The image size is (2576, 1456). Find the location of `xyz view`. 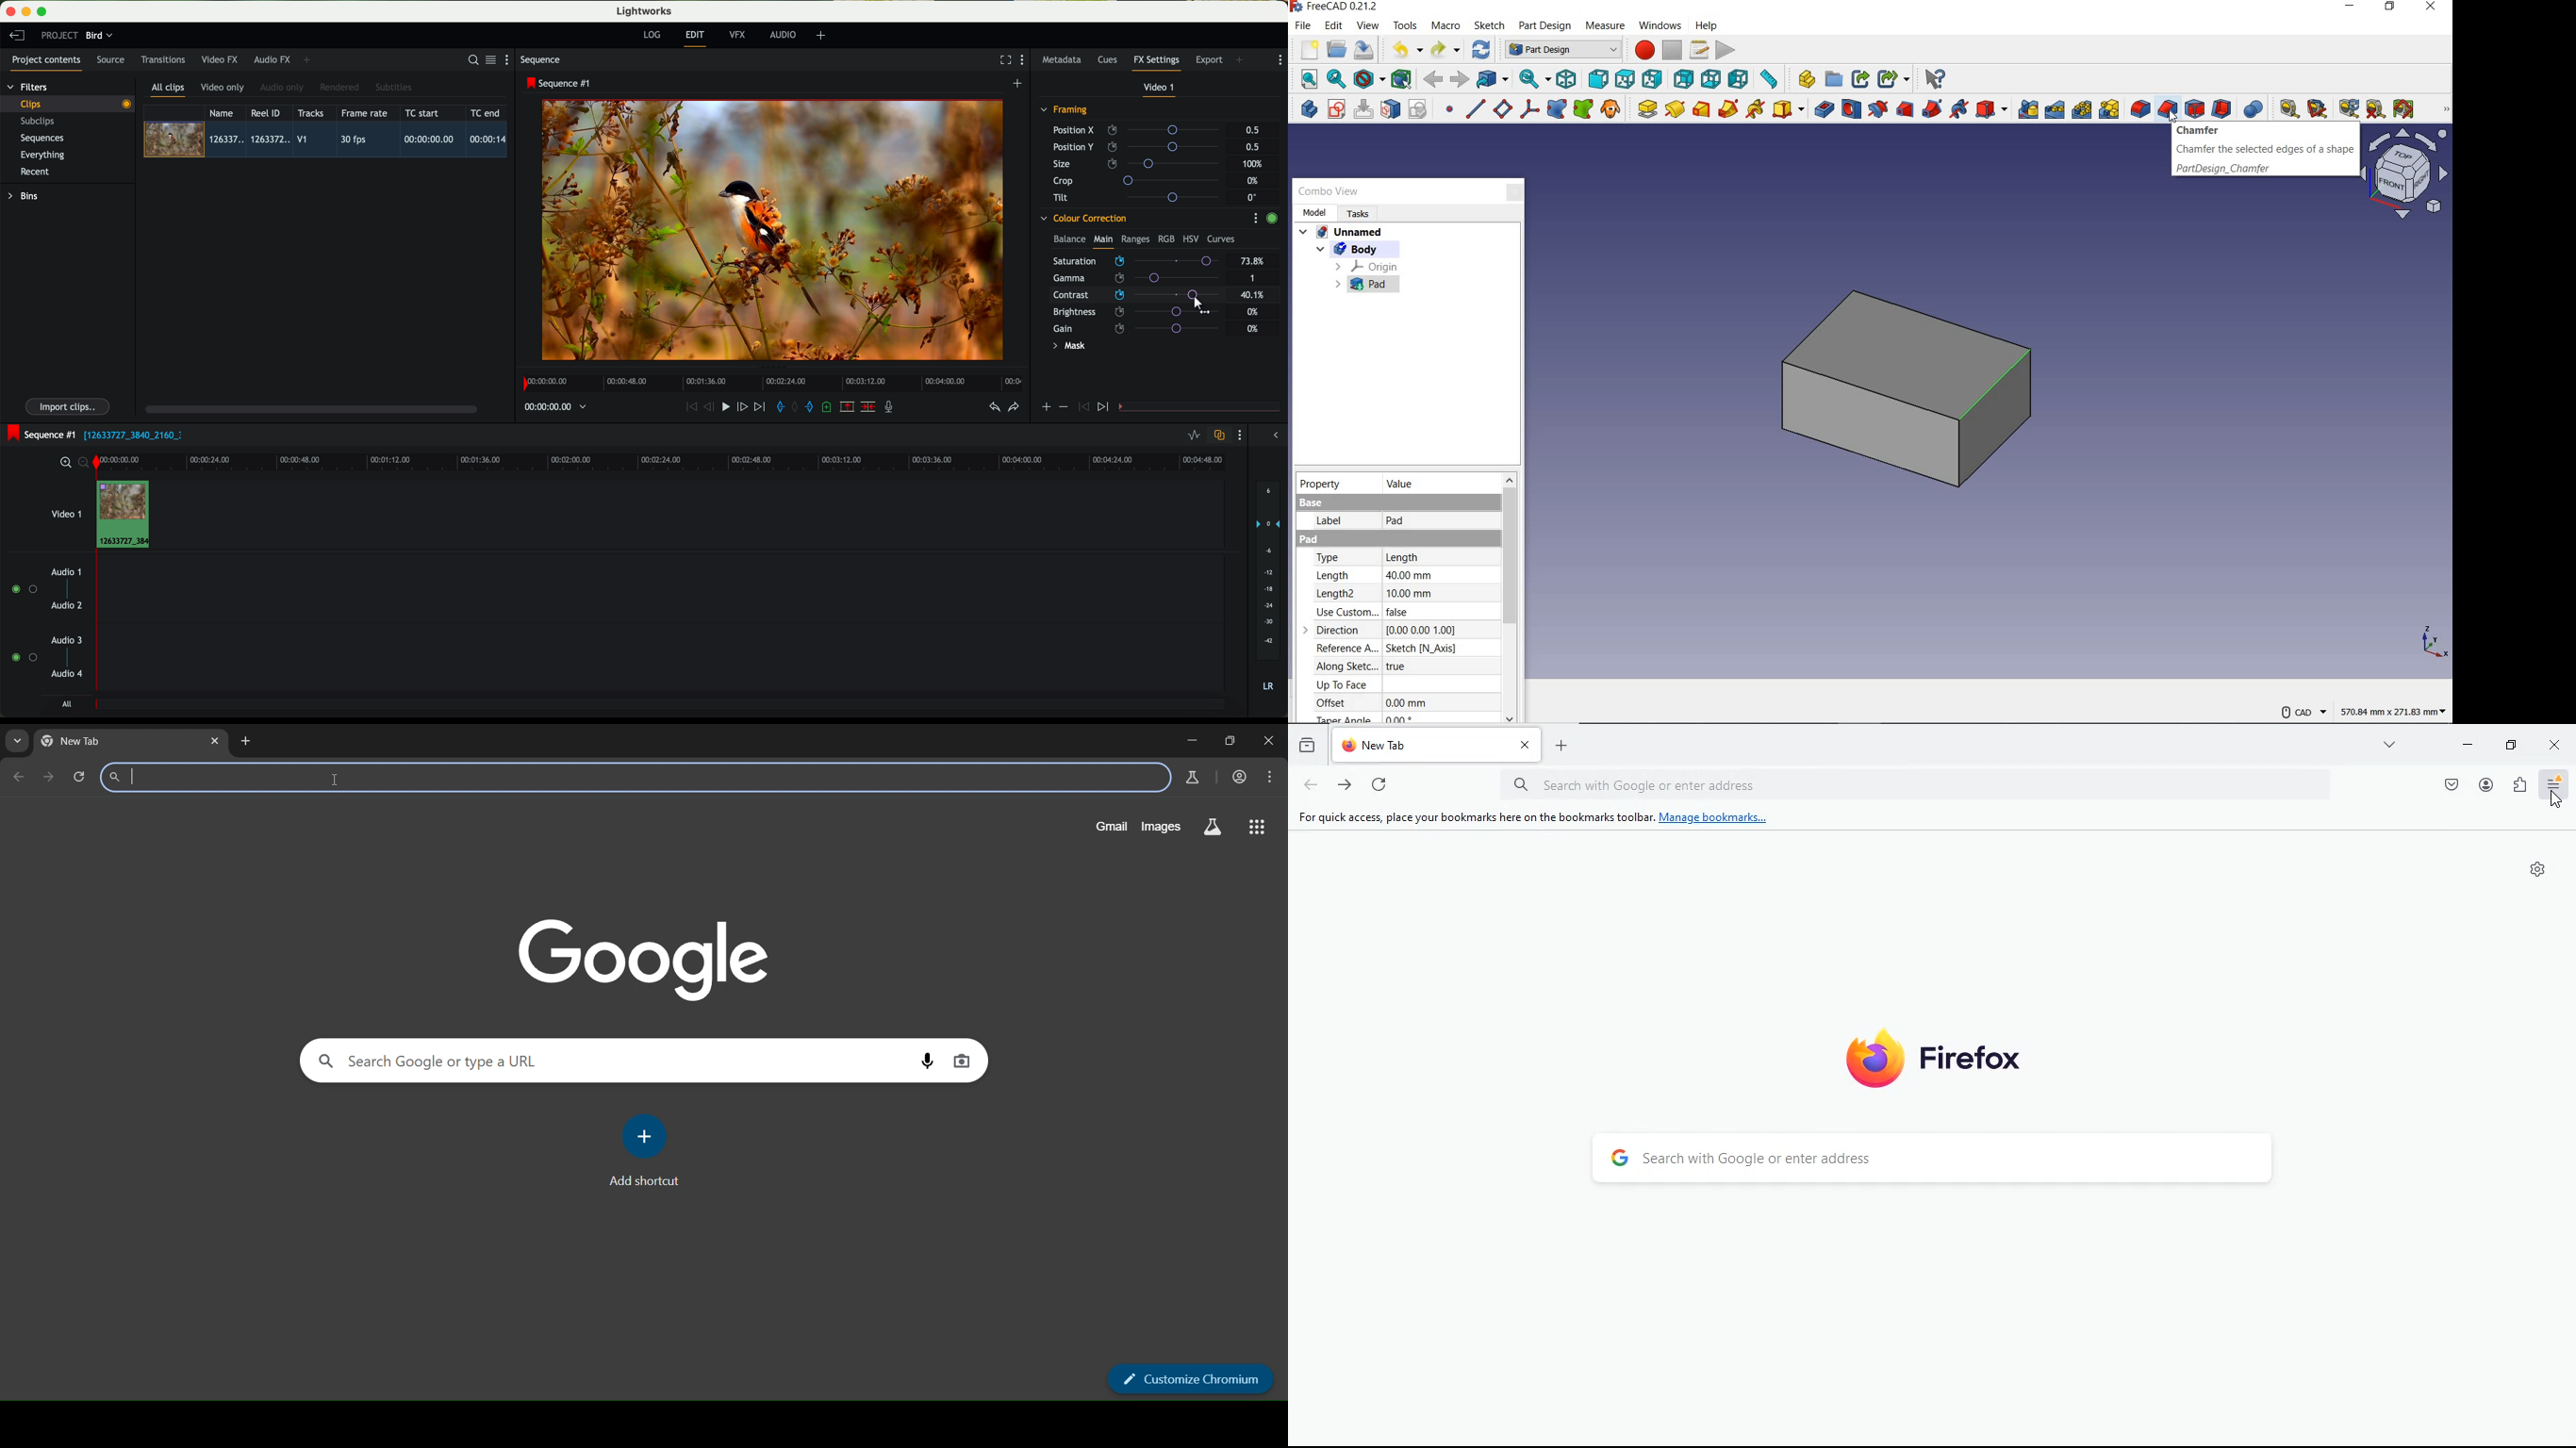

xyz view is located at coordinates (2432, 641).